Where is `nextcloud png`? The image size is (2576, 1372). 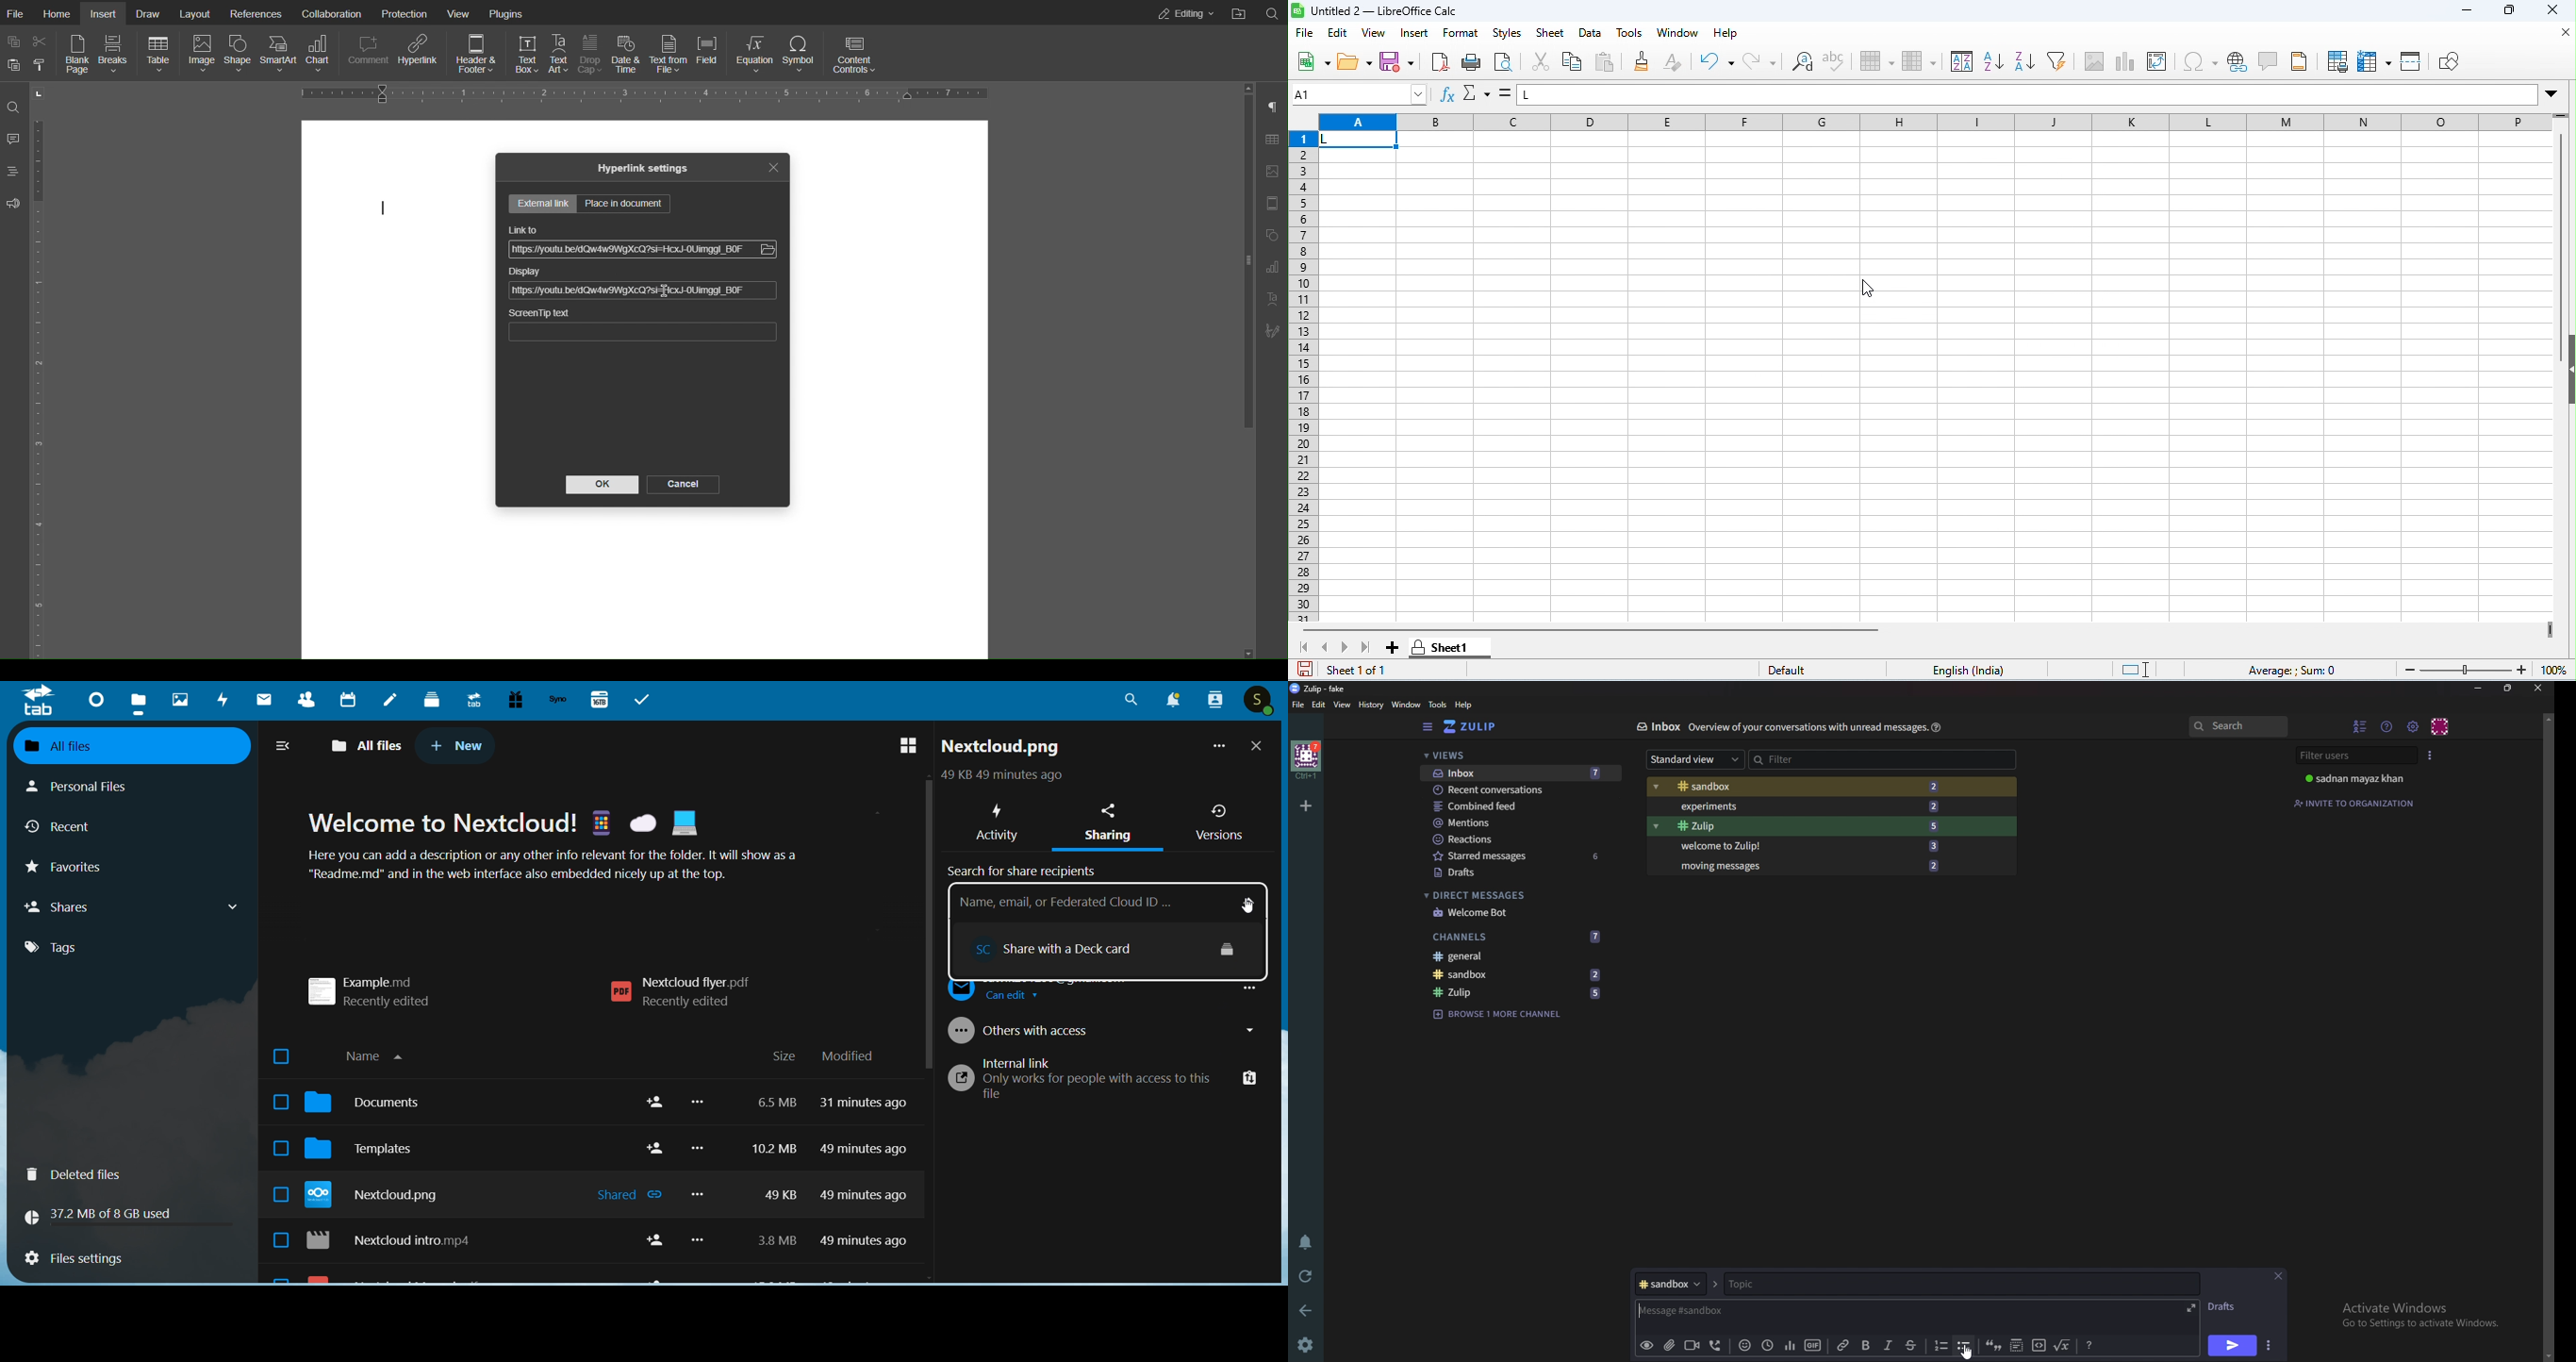 nextcloud png is located at coordinates (378, 1198).